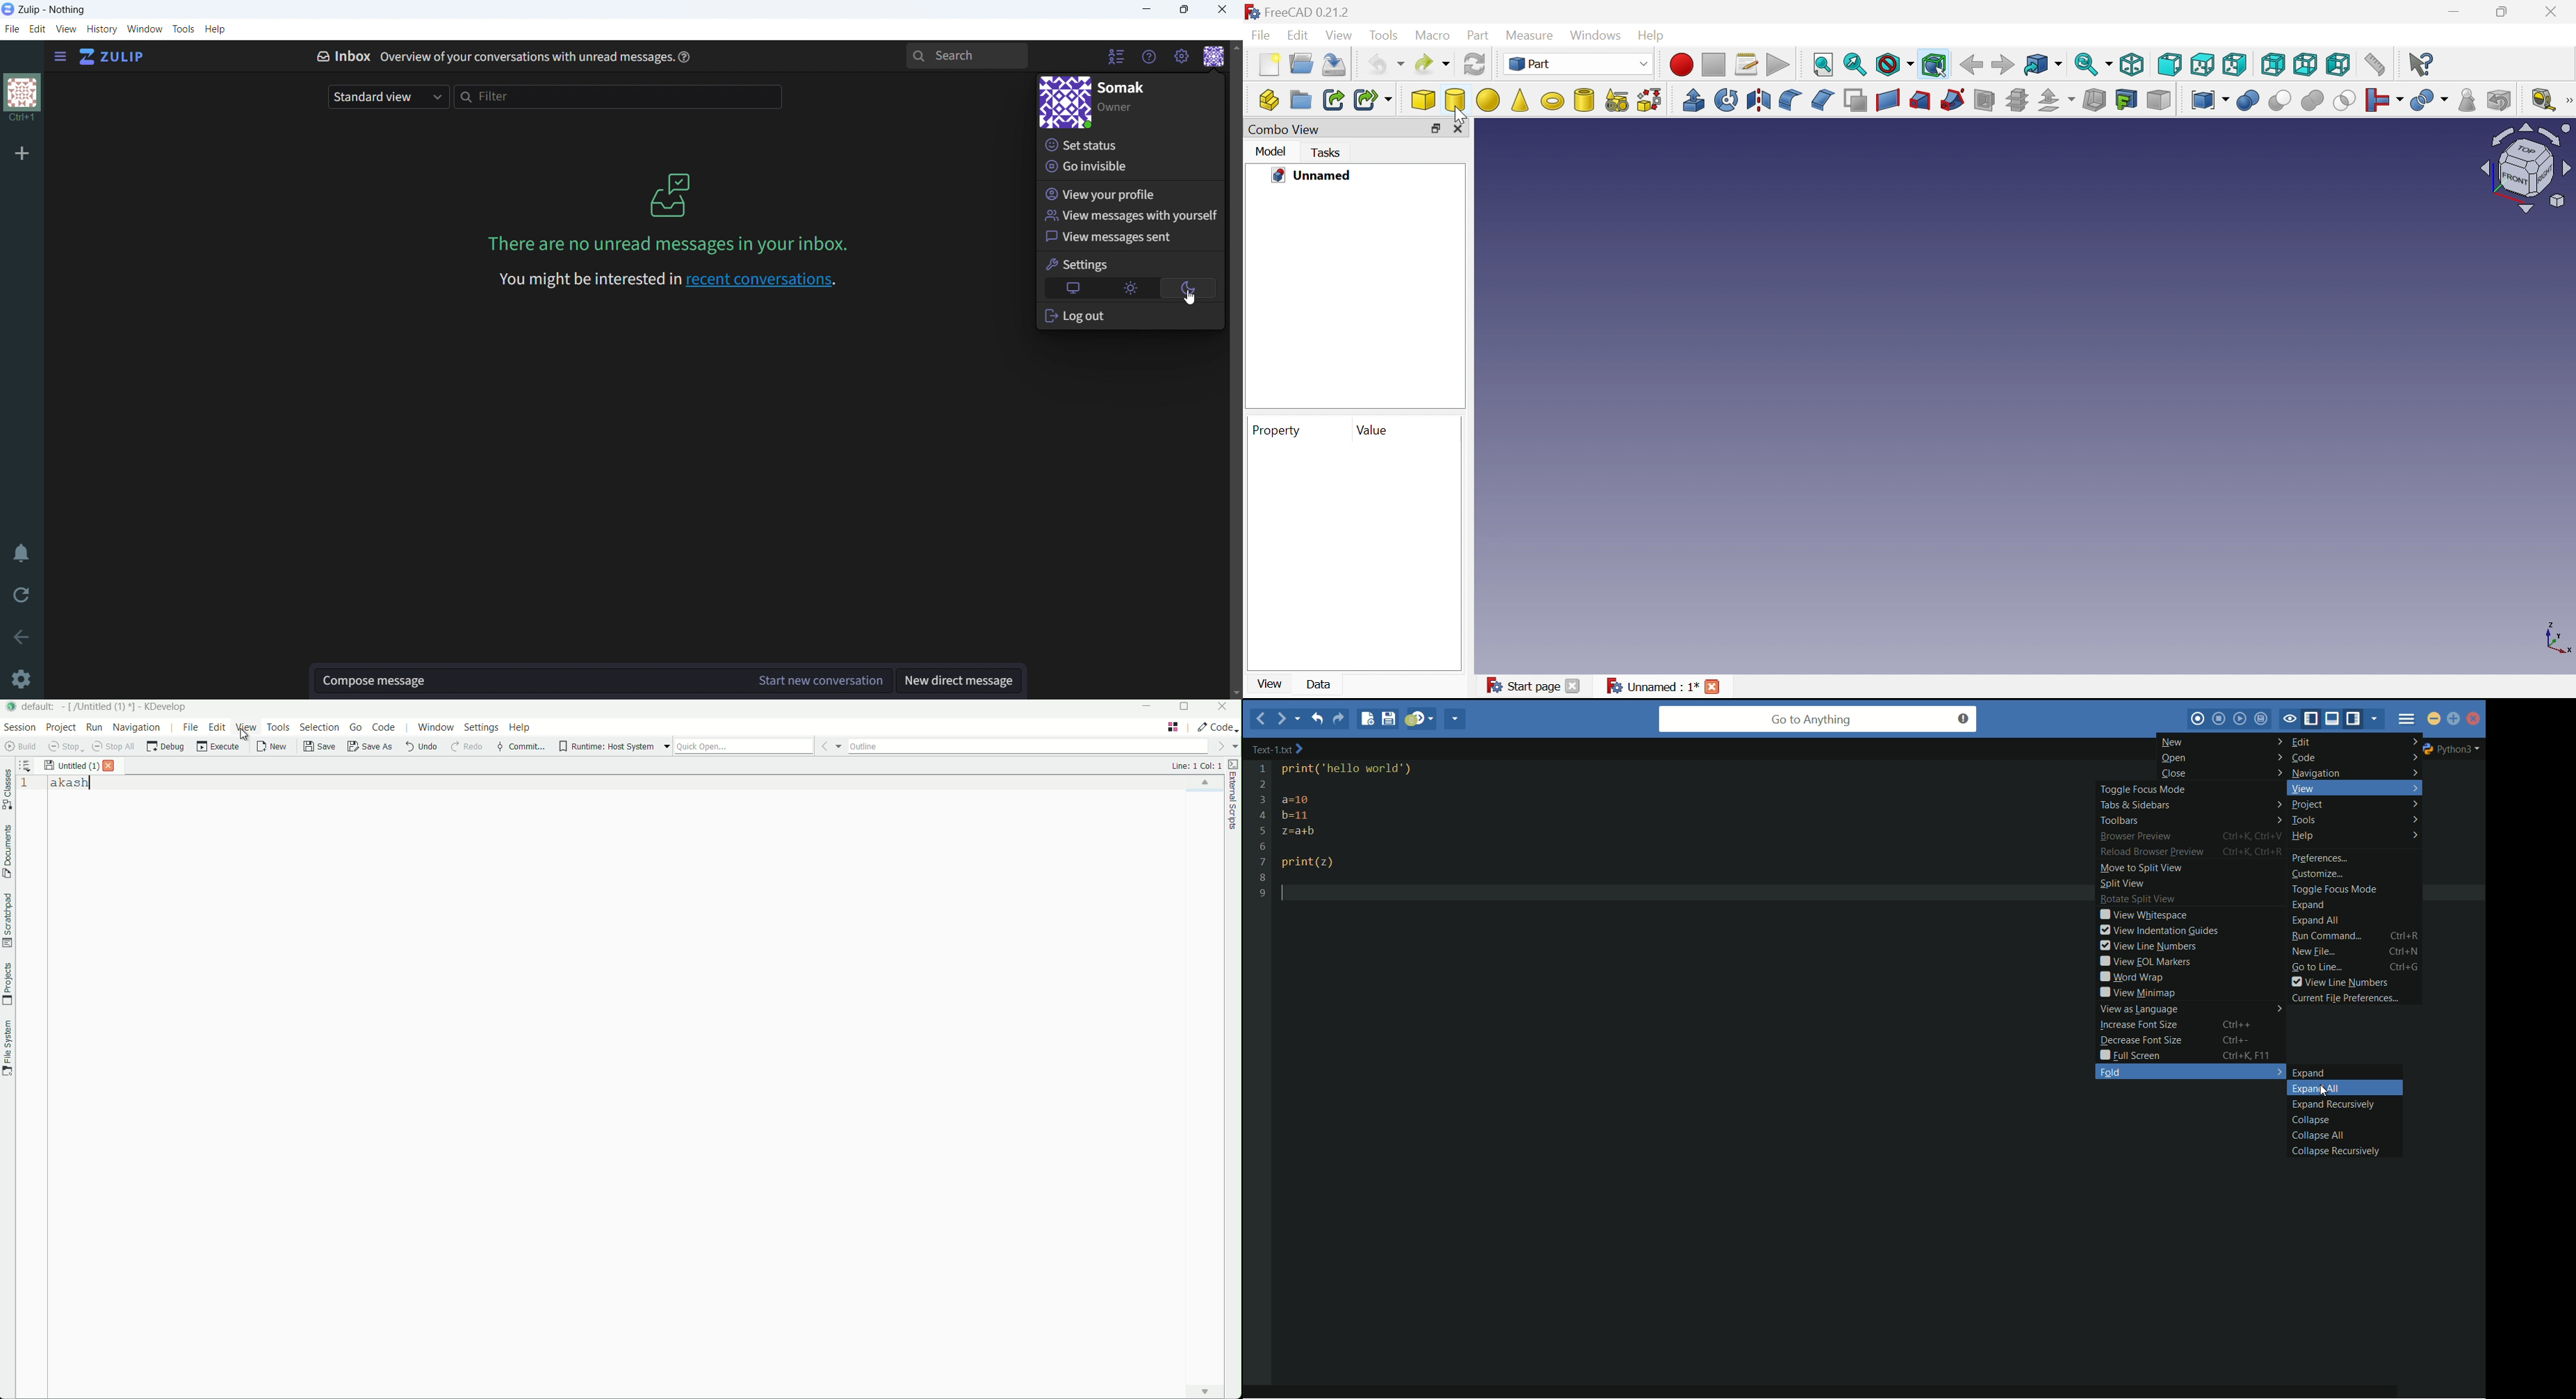 The height and width of the screenshot is (1400, 2576). Describe the element at coordinates (1520, 102) in the screenshot. I see `Cone` at that location.